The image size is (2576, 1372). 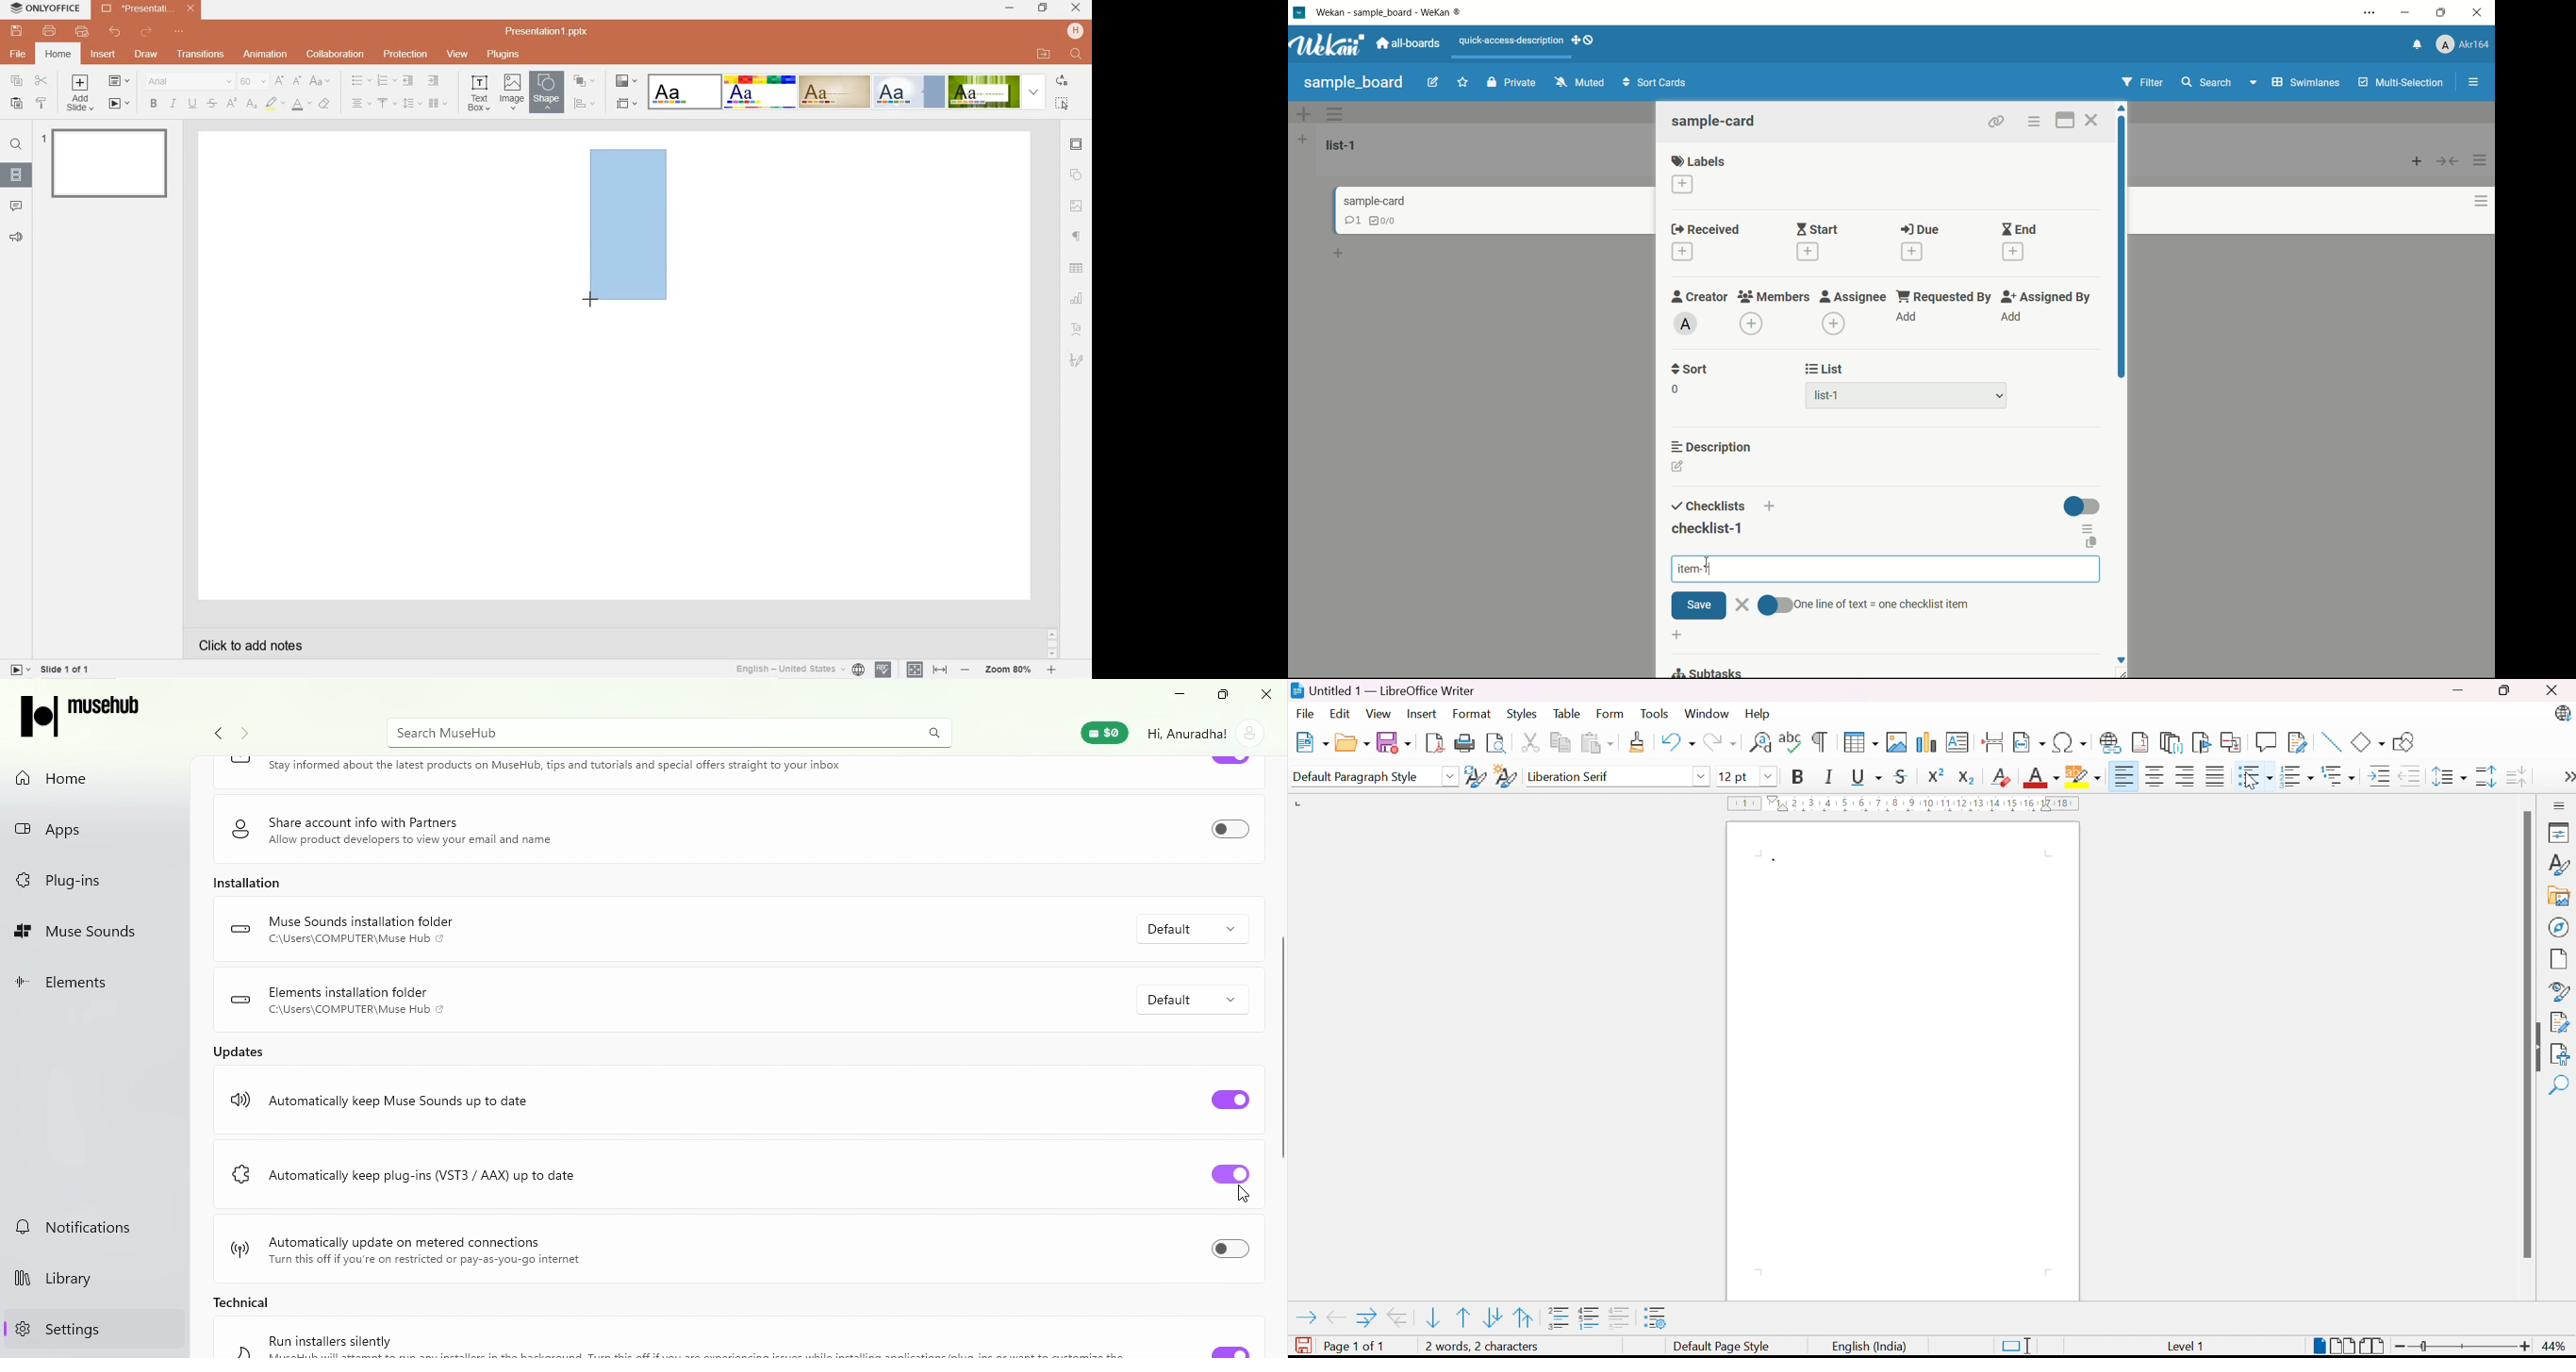 What do you see at coordinates (120, 104) in the screenshot?
I see `start slide show` at bounding box center [120, 104].